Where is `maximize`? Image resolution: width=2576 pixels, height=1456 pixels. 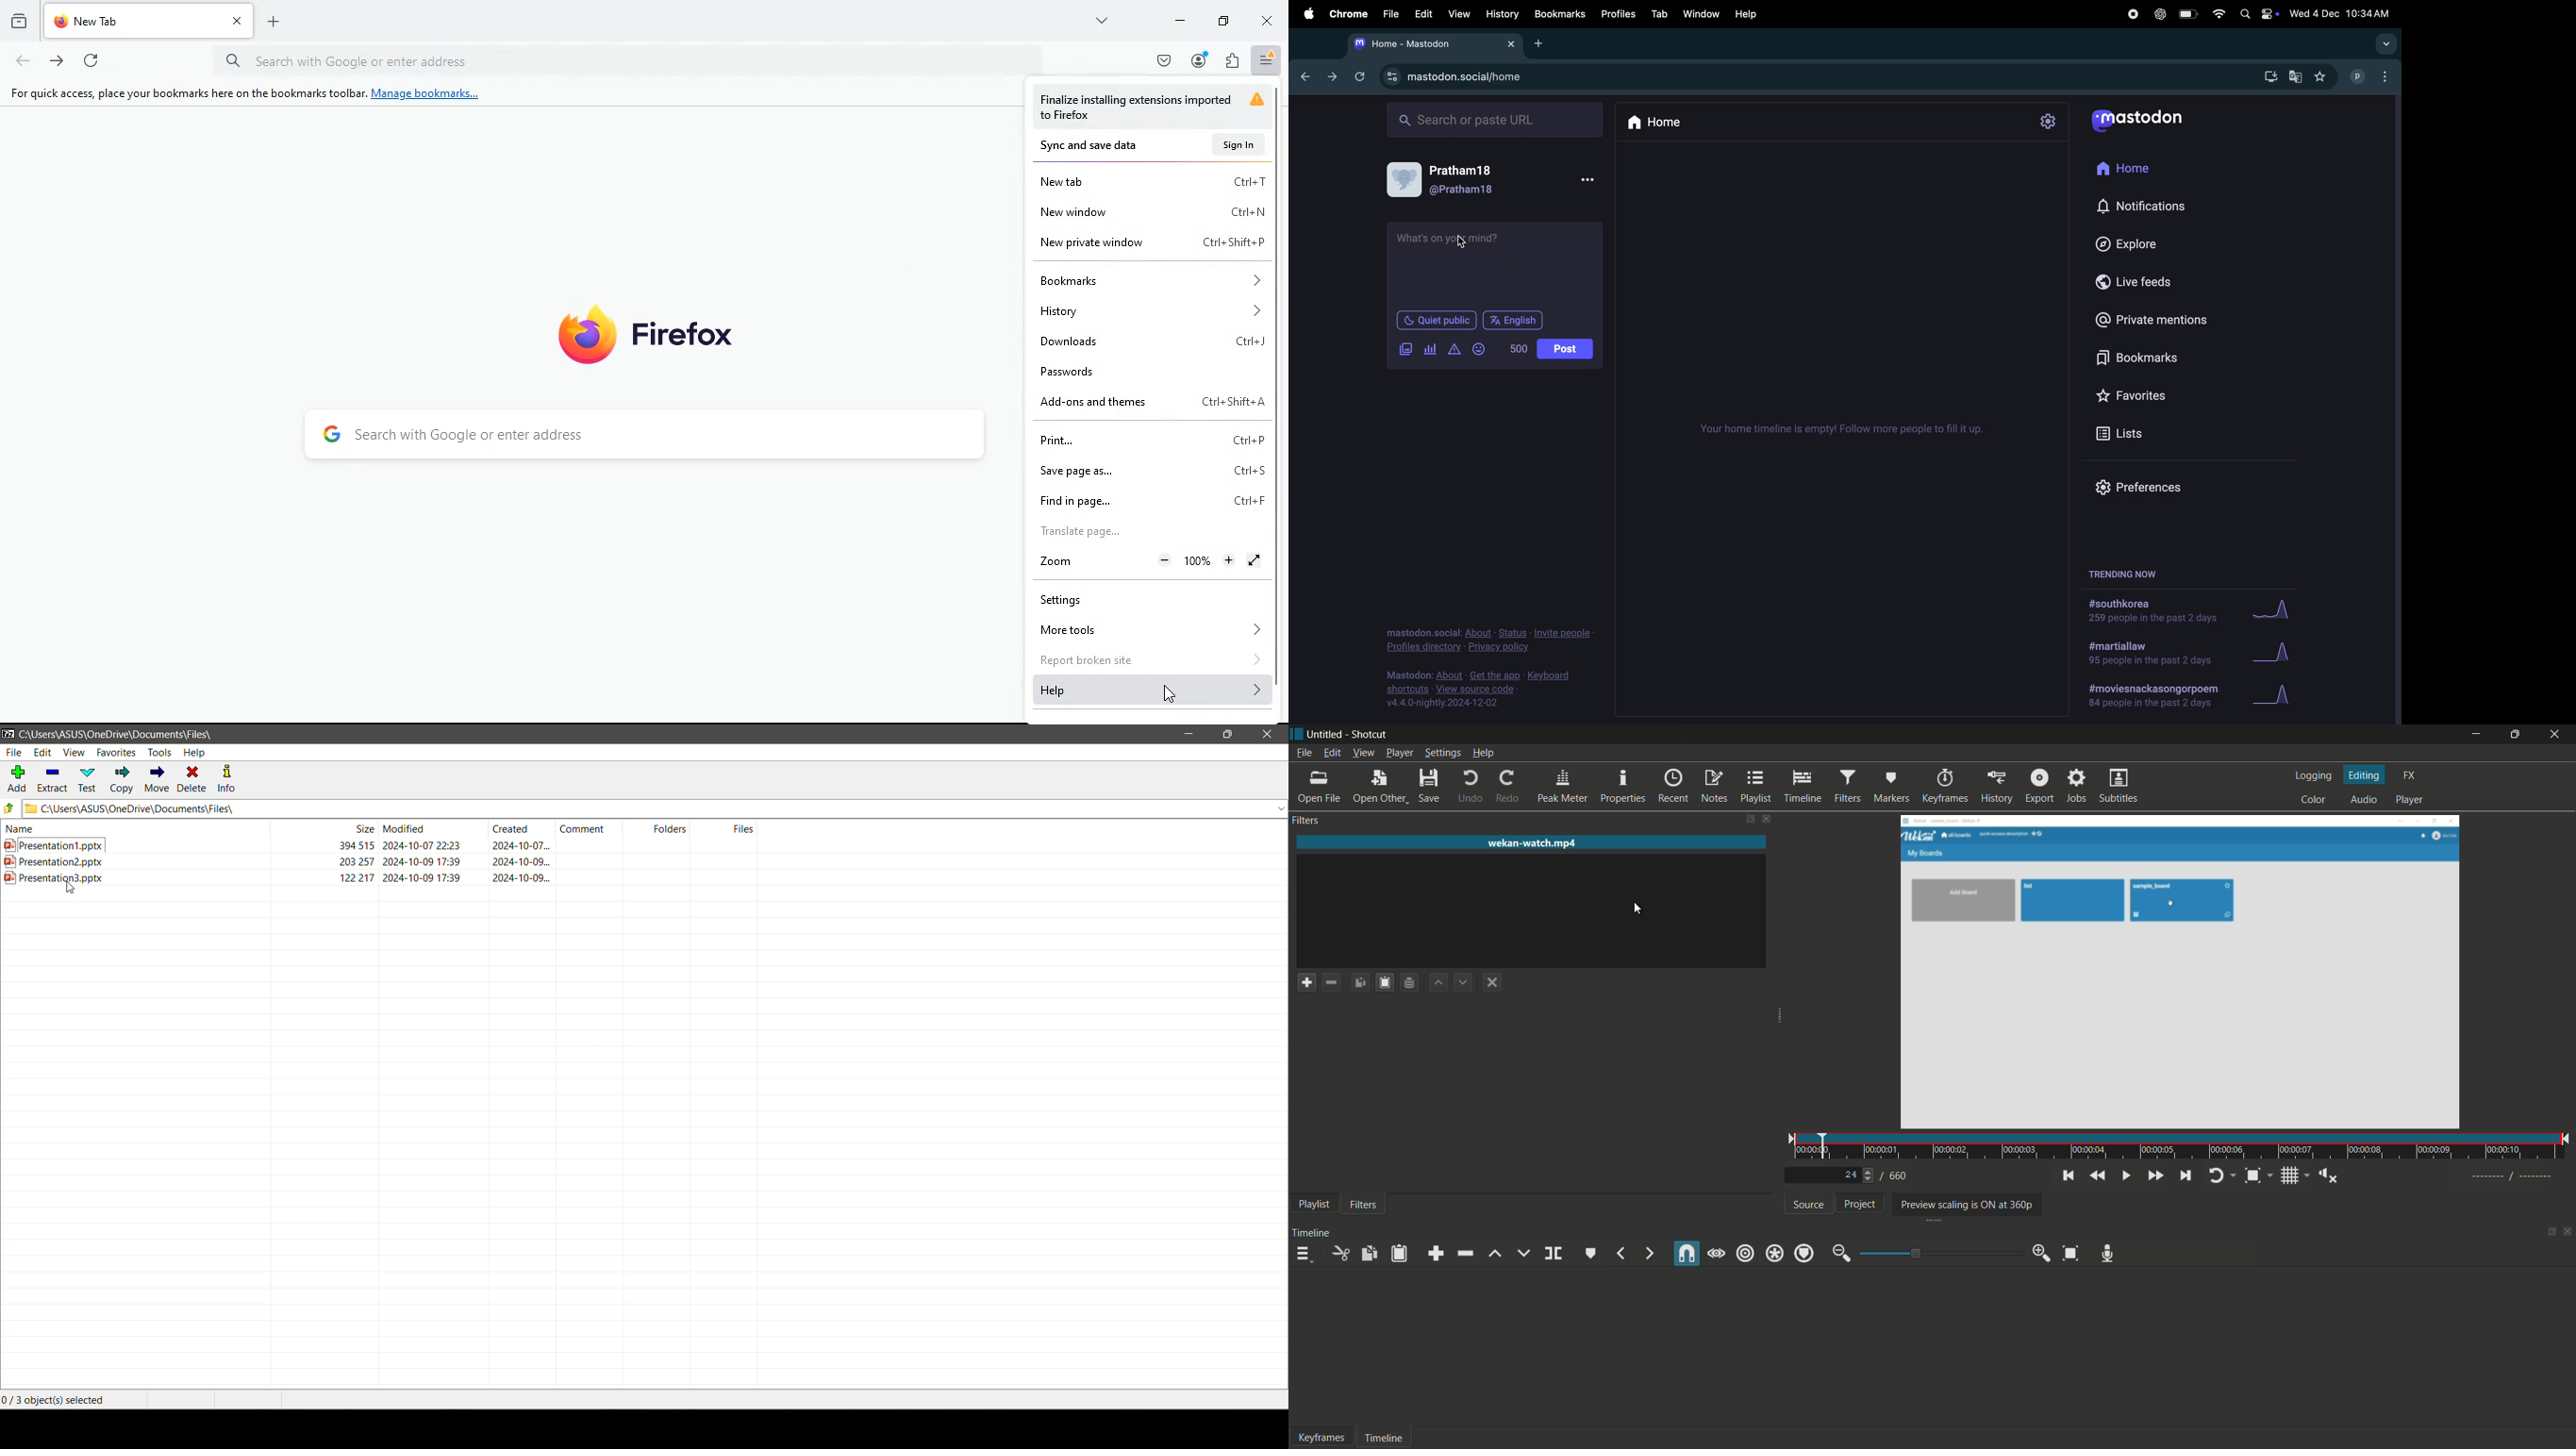 maximize is located at coordinates (2515, 735).